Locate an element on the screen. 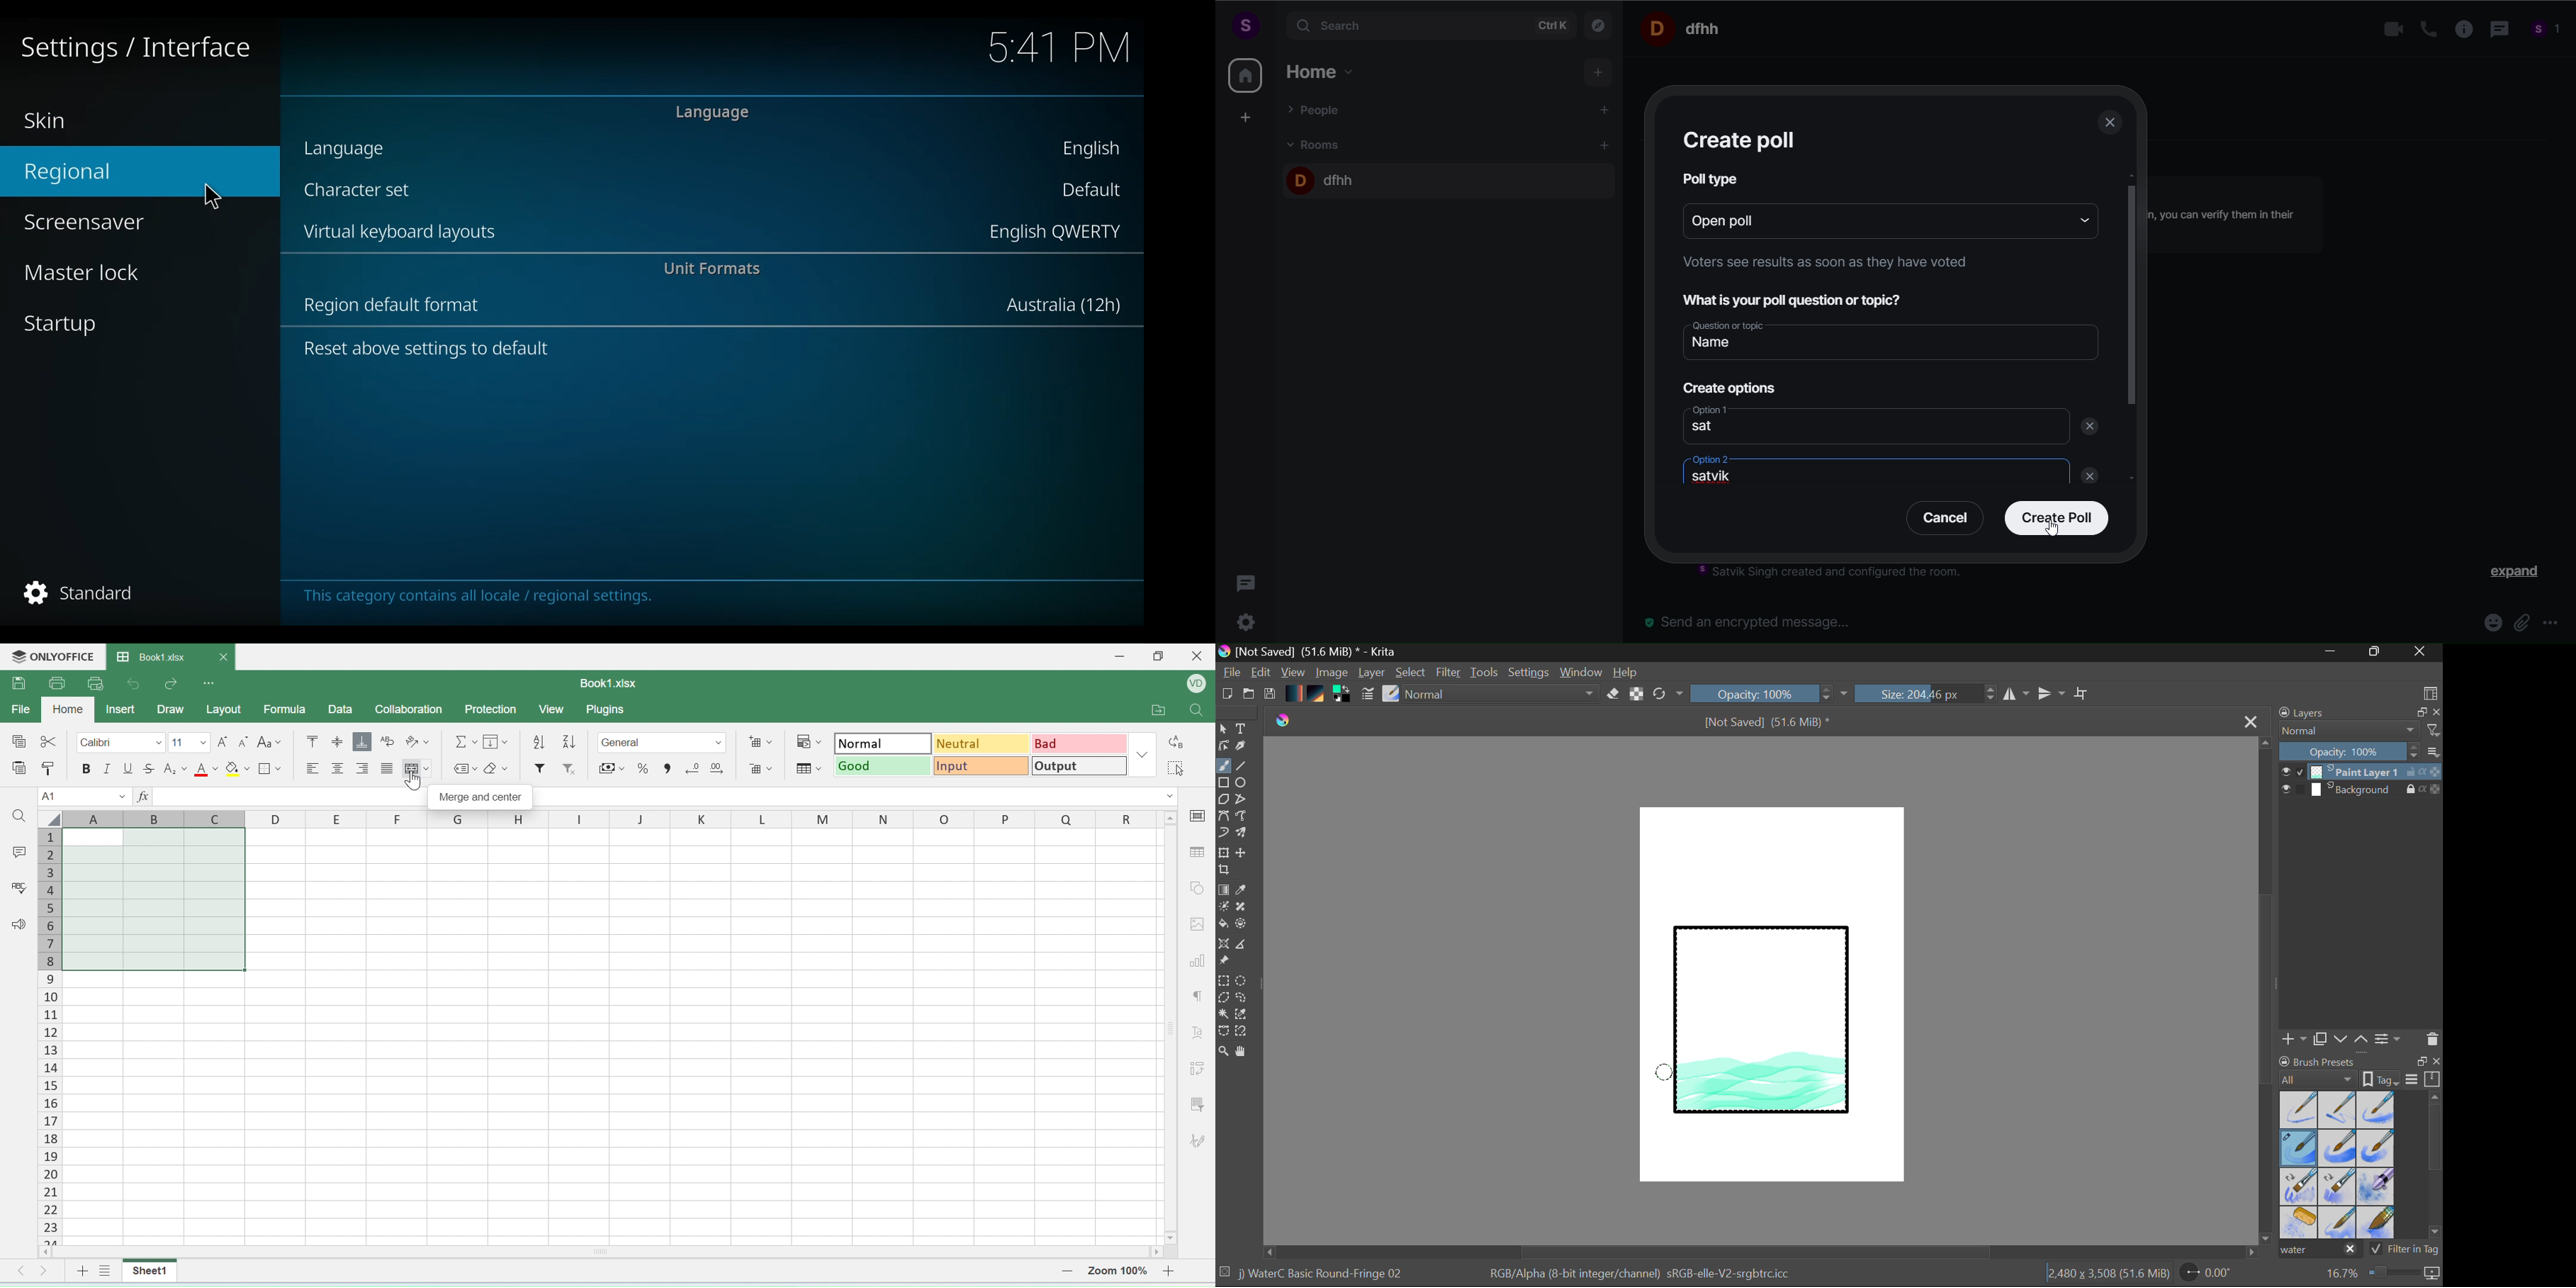 The image size is (2576, 1288). Help is located at coordinates (1626, 672).